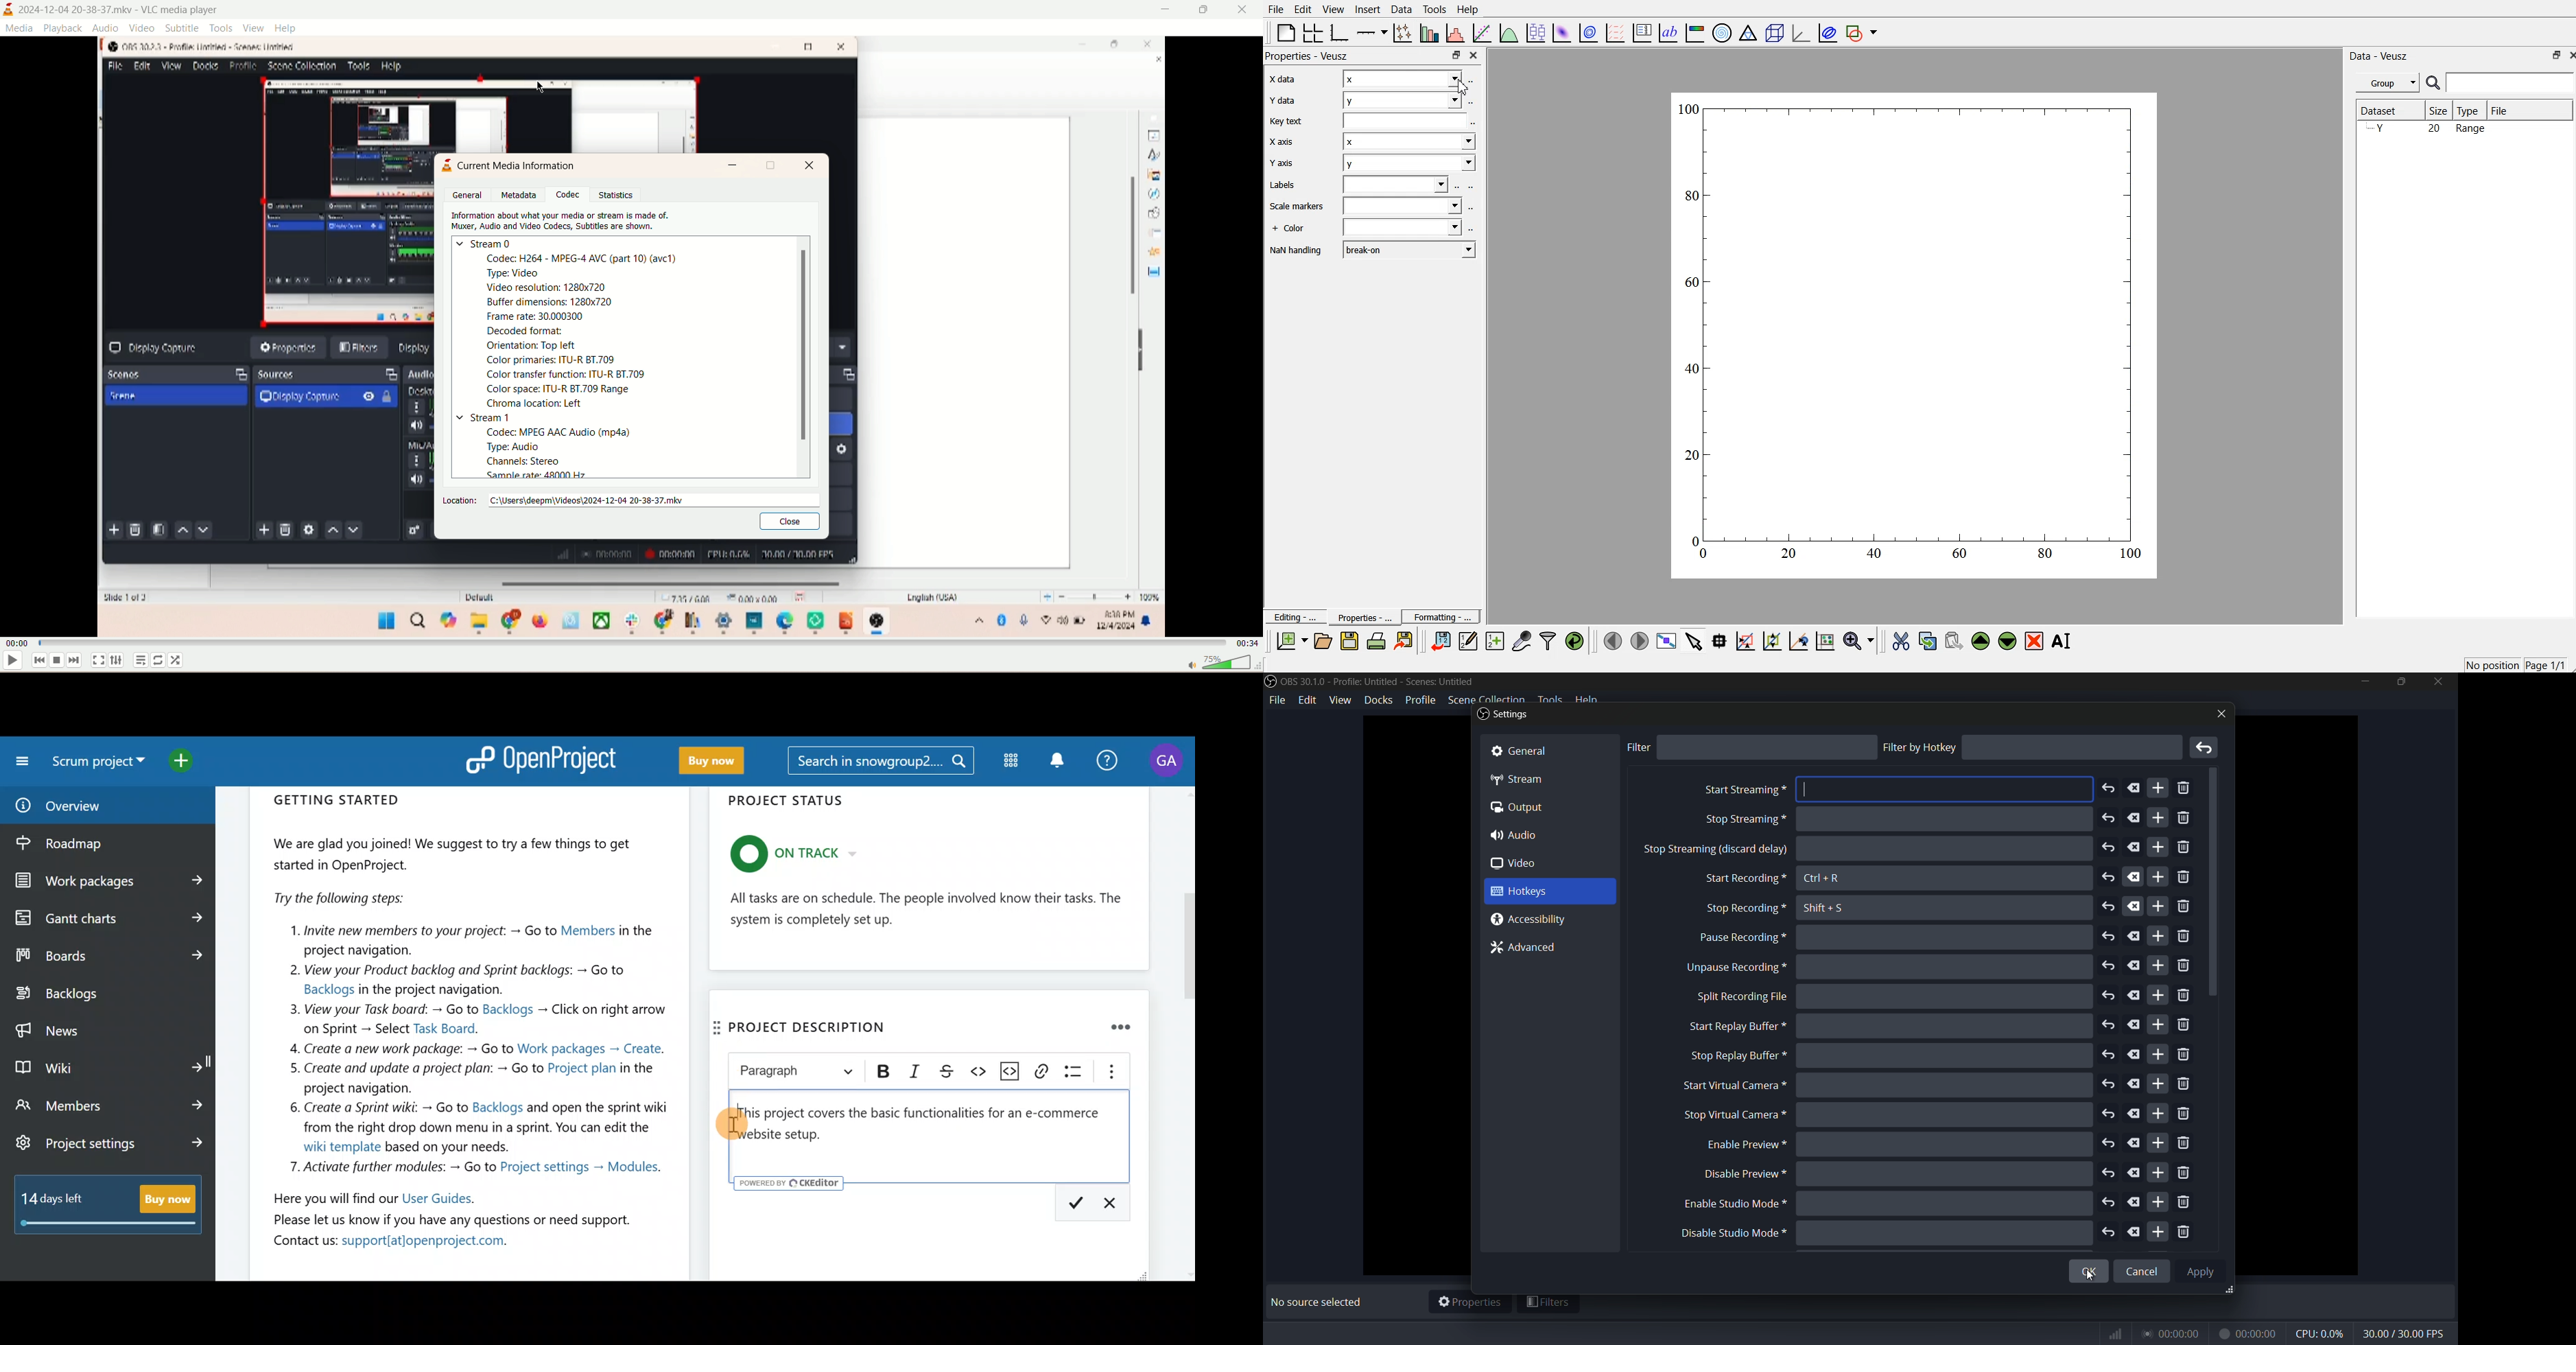  Describe the element at coordinates (2109, 1204) in the screenshot. I see `undo` at that location.